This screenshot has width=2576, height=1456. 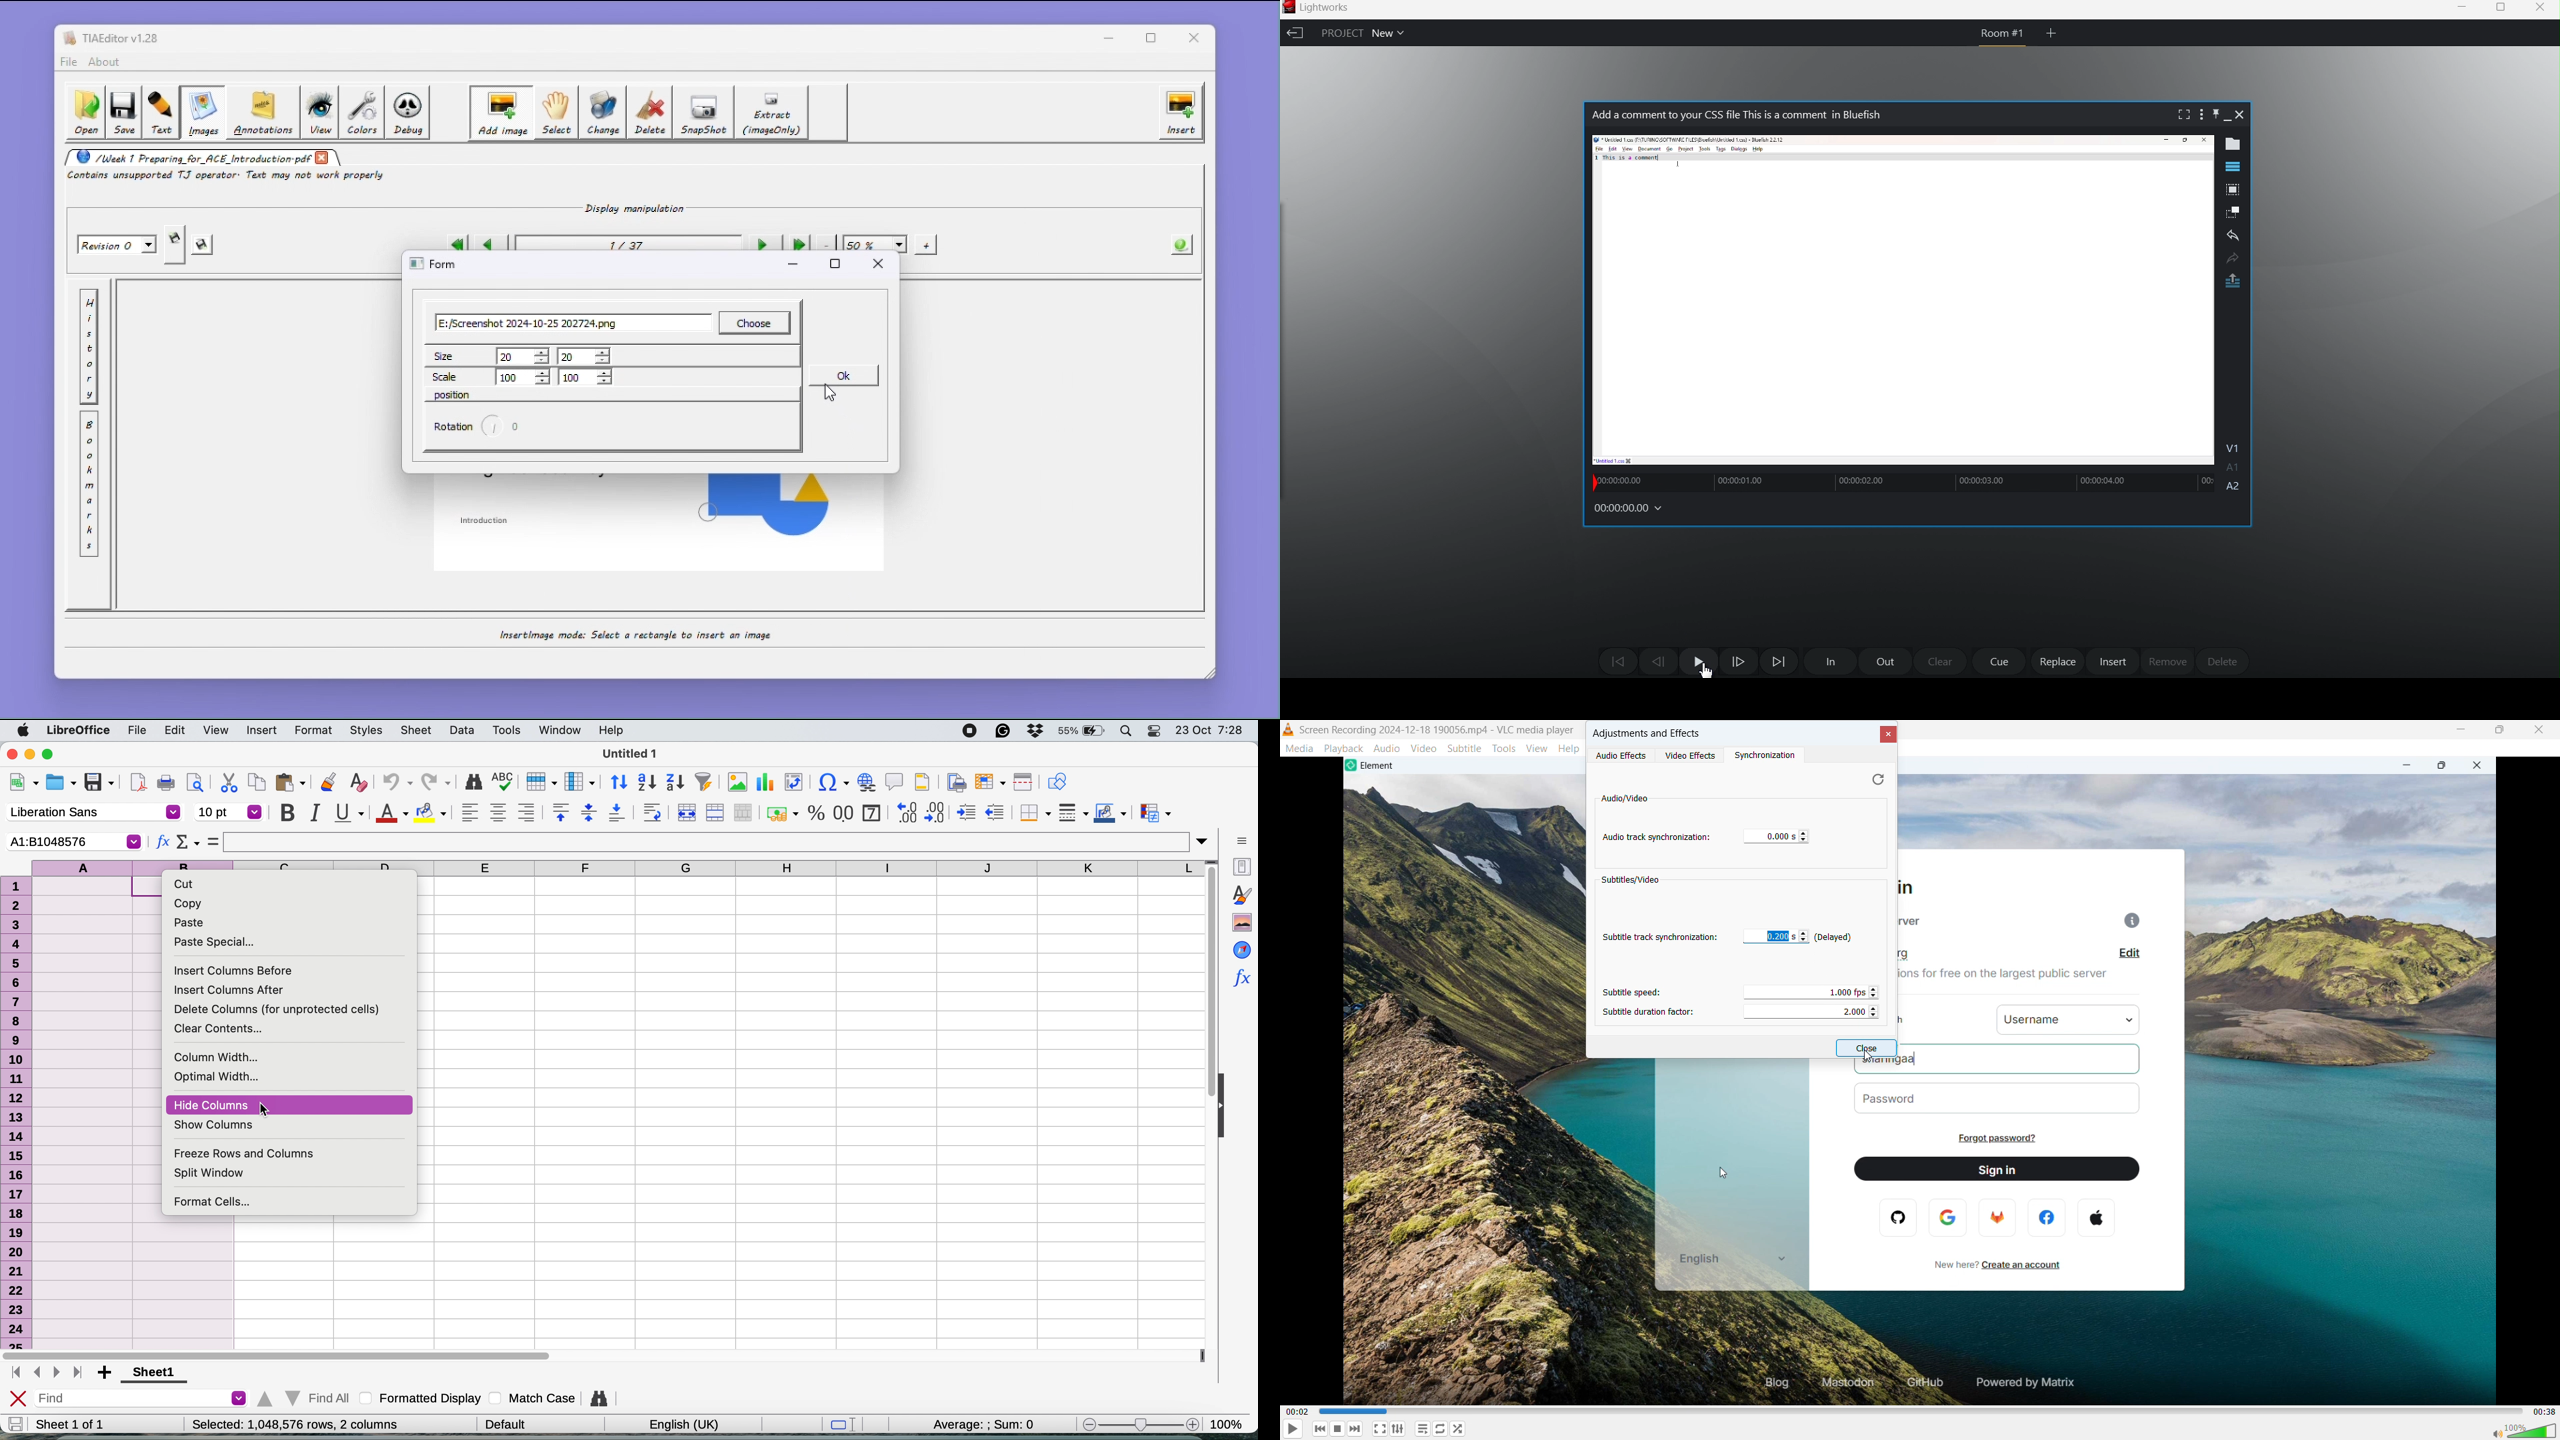 I want to click on cut, so click(x=191, y=885).